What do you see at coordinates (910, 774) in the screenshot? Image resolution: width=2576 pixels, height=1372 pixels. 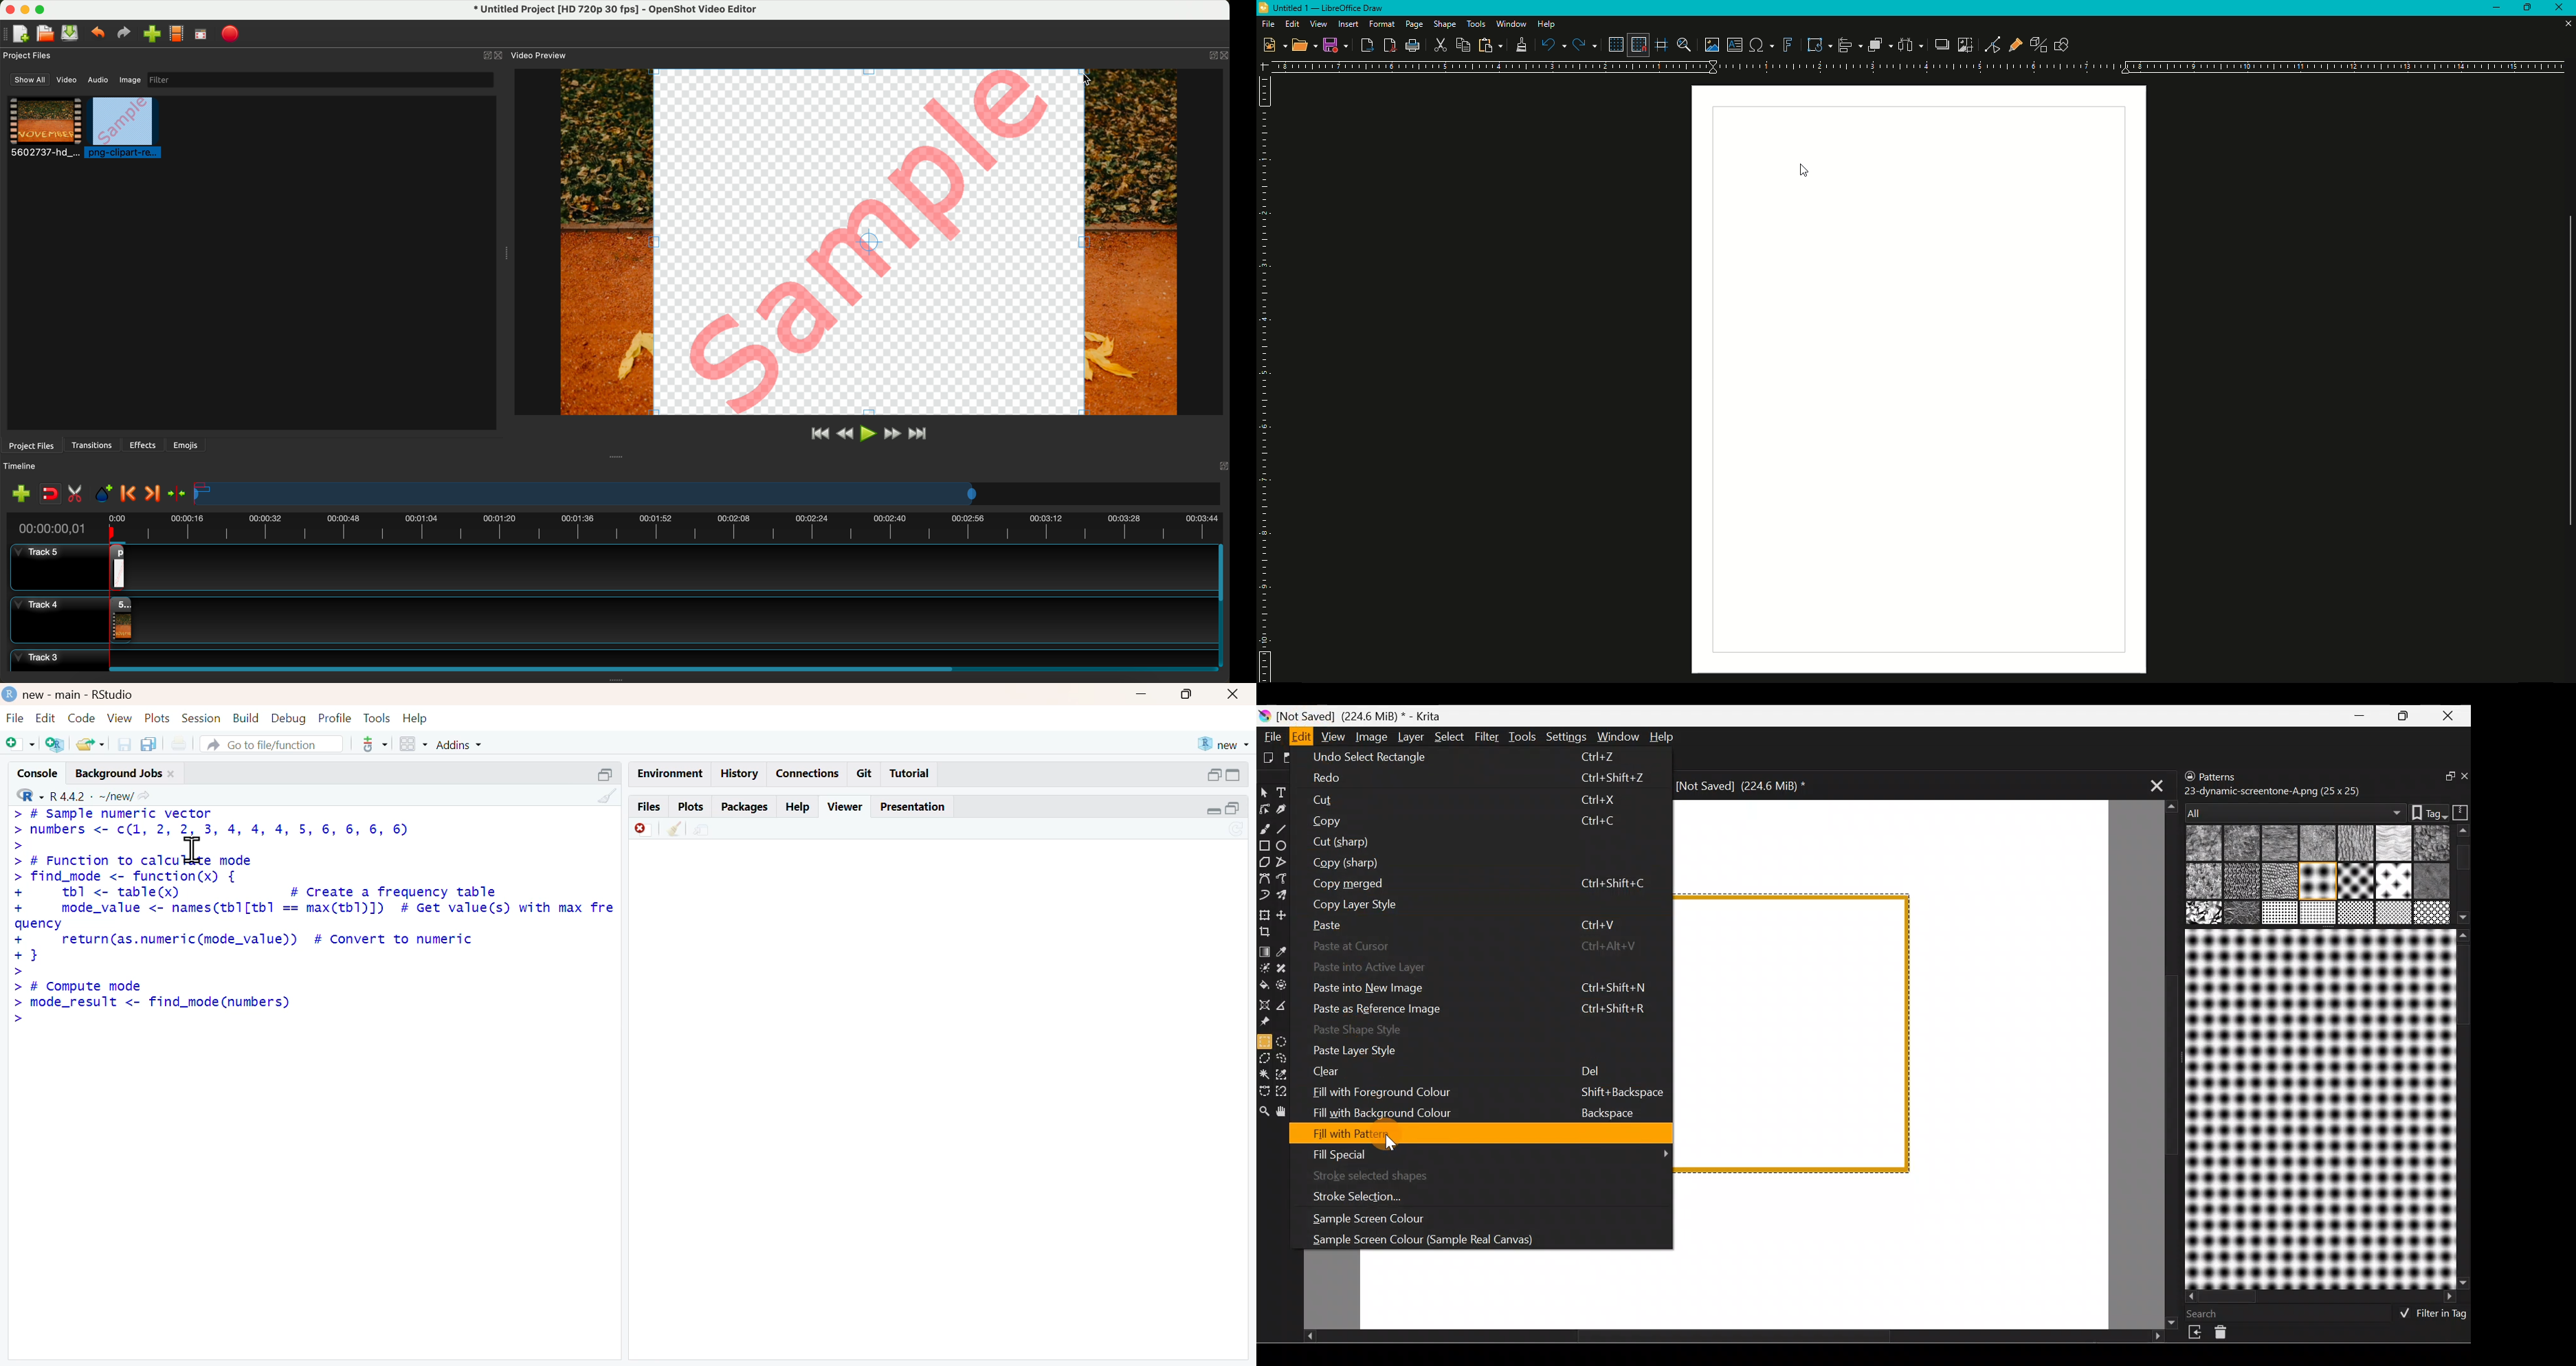 I see `tutorial` at bounding box center [910, 774].